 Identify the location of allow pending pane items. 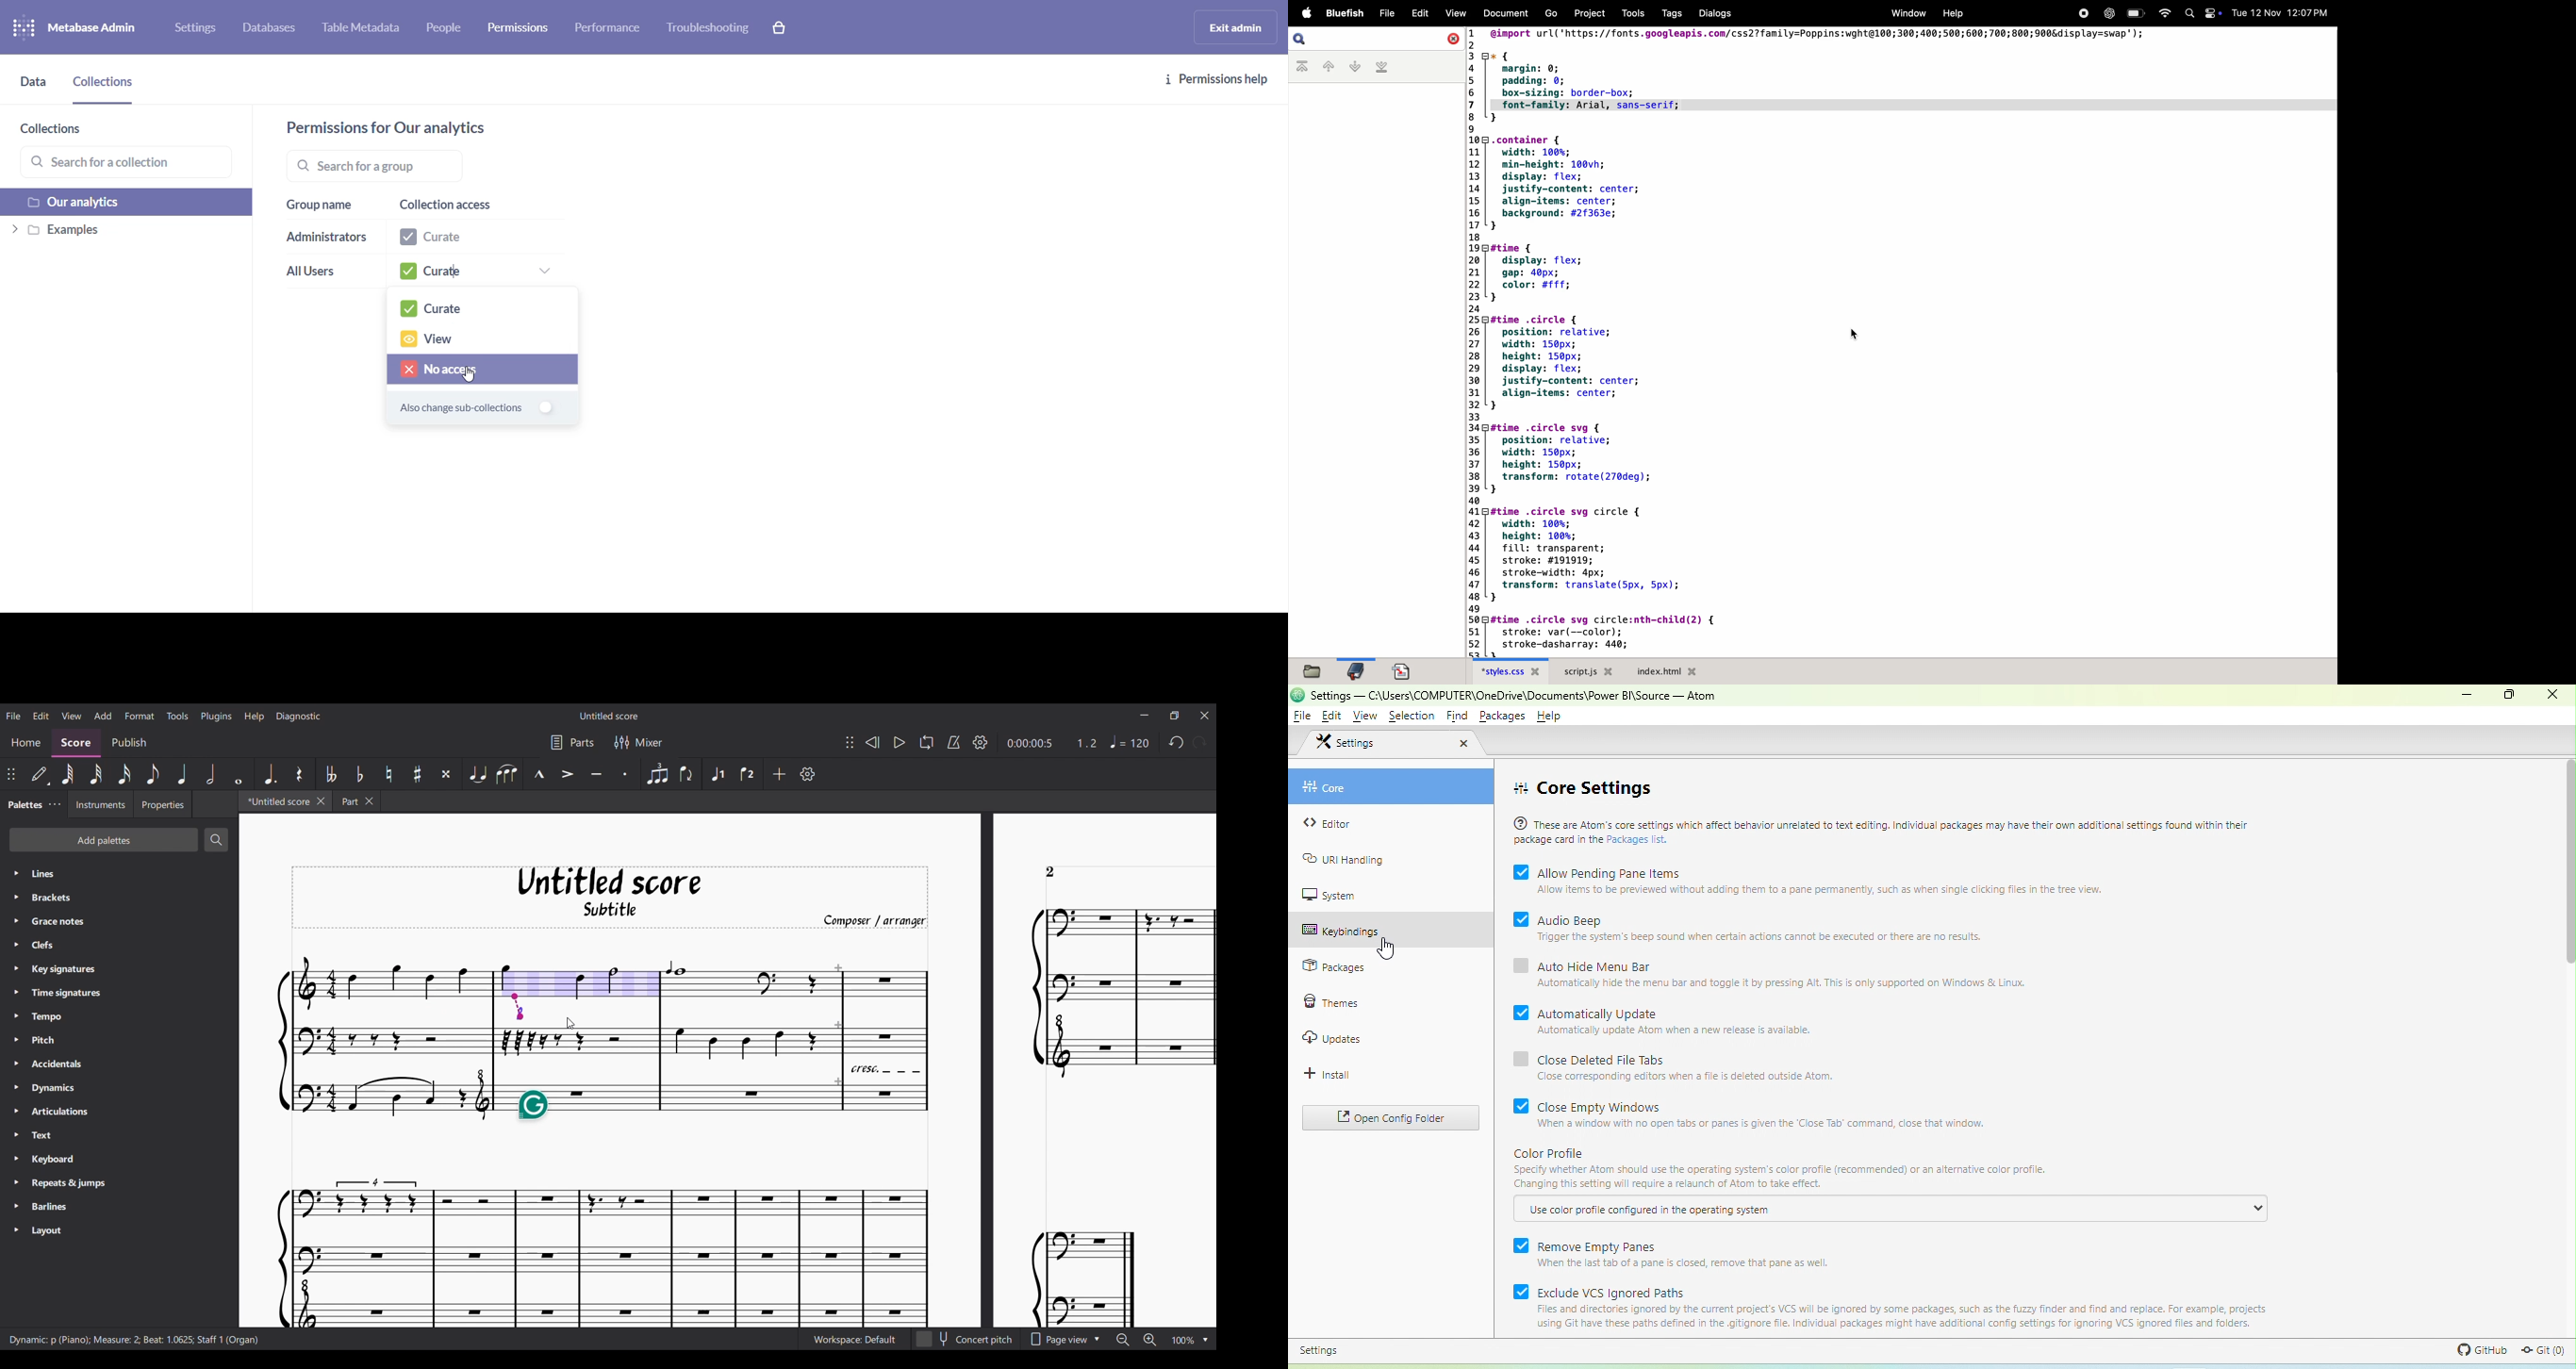
(1597, 870).